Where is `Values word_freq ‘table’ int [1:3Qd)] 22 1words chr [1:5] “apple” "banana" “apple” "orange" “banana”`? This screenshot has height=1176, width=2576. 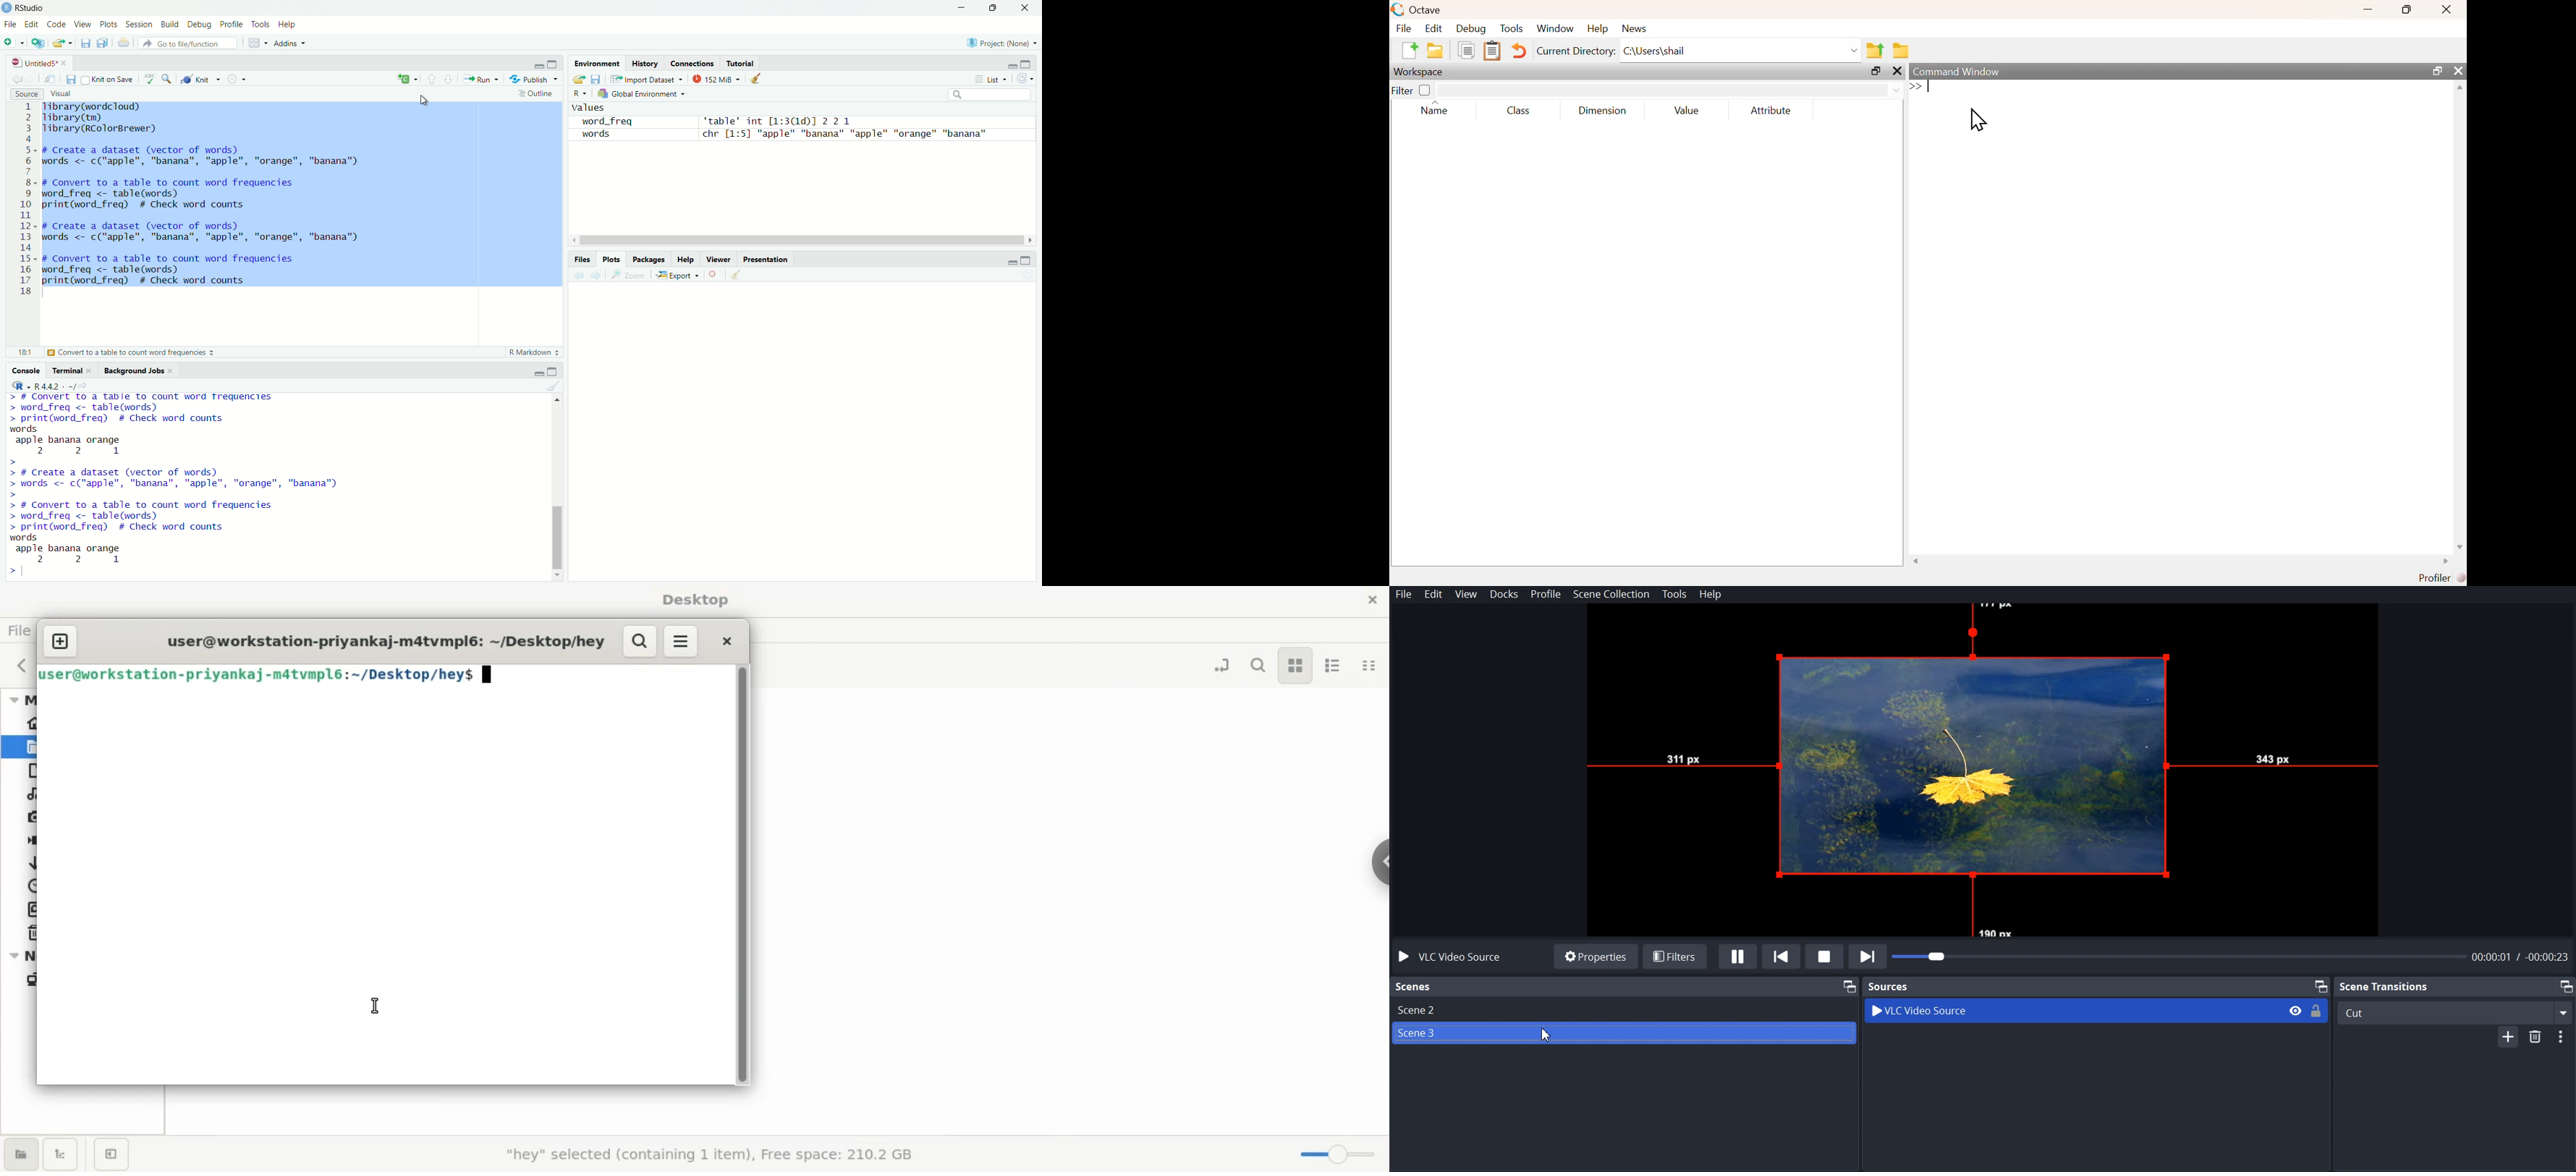
Values word_freq ‘table’ int [1:3Qd)] 22 1words chr [1:5] “apple” "banana" “apple” "orange" “banana” is located at coordinates (779, 125).